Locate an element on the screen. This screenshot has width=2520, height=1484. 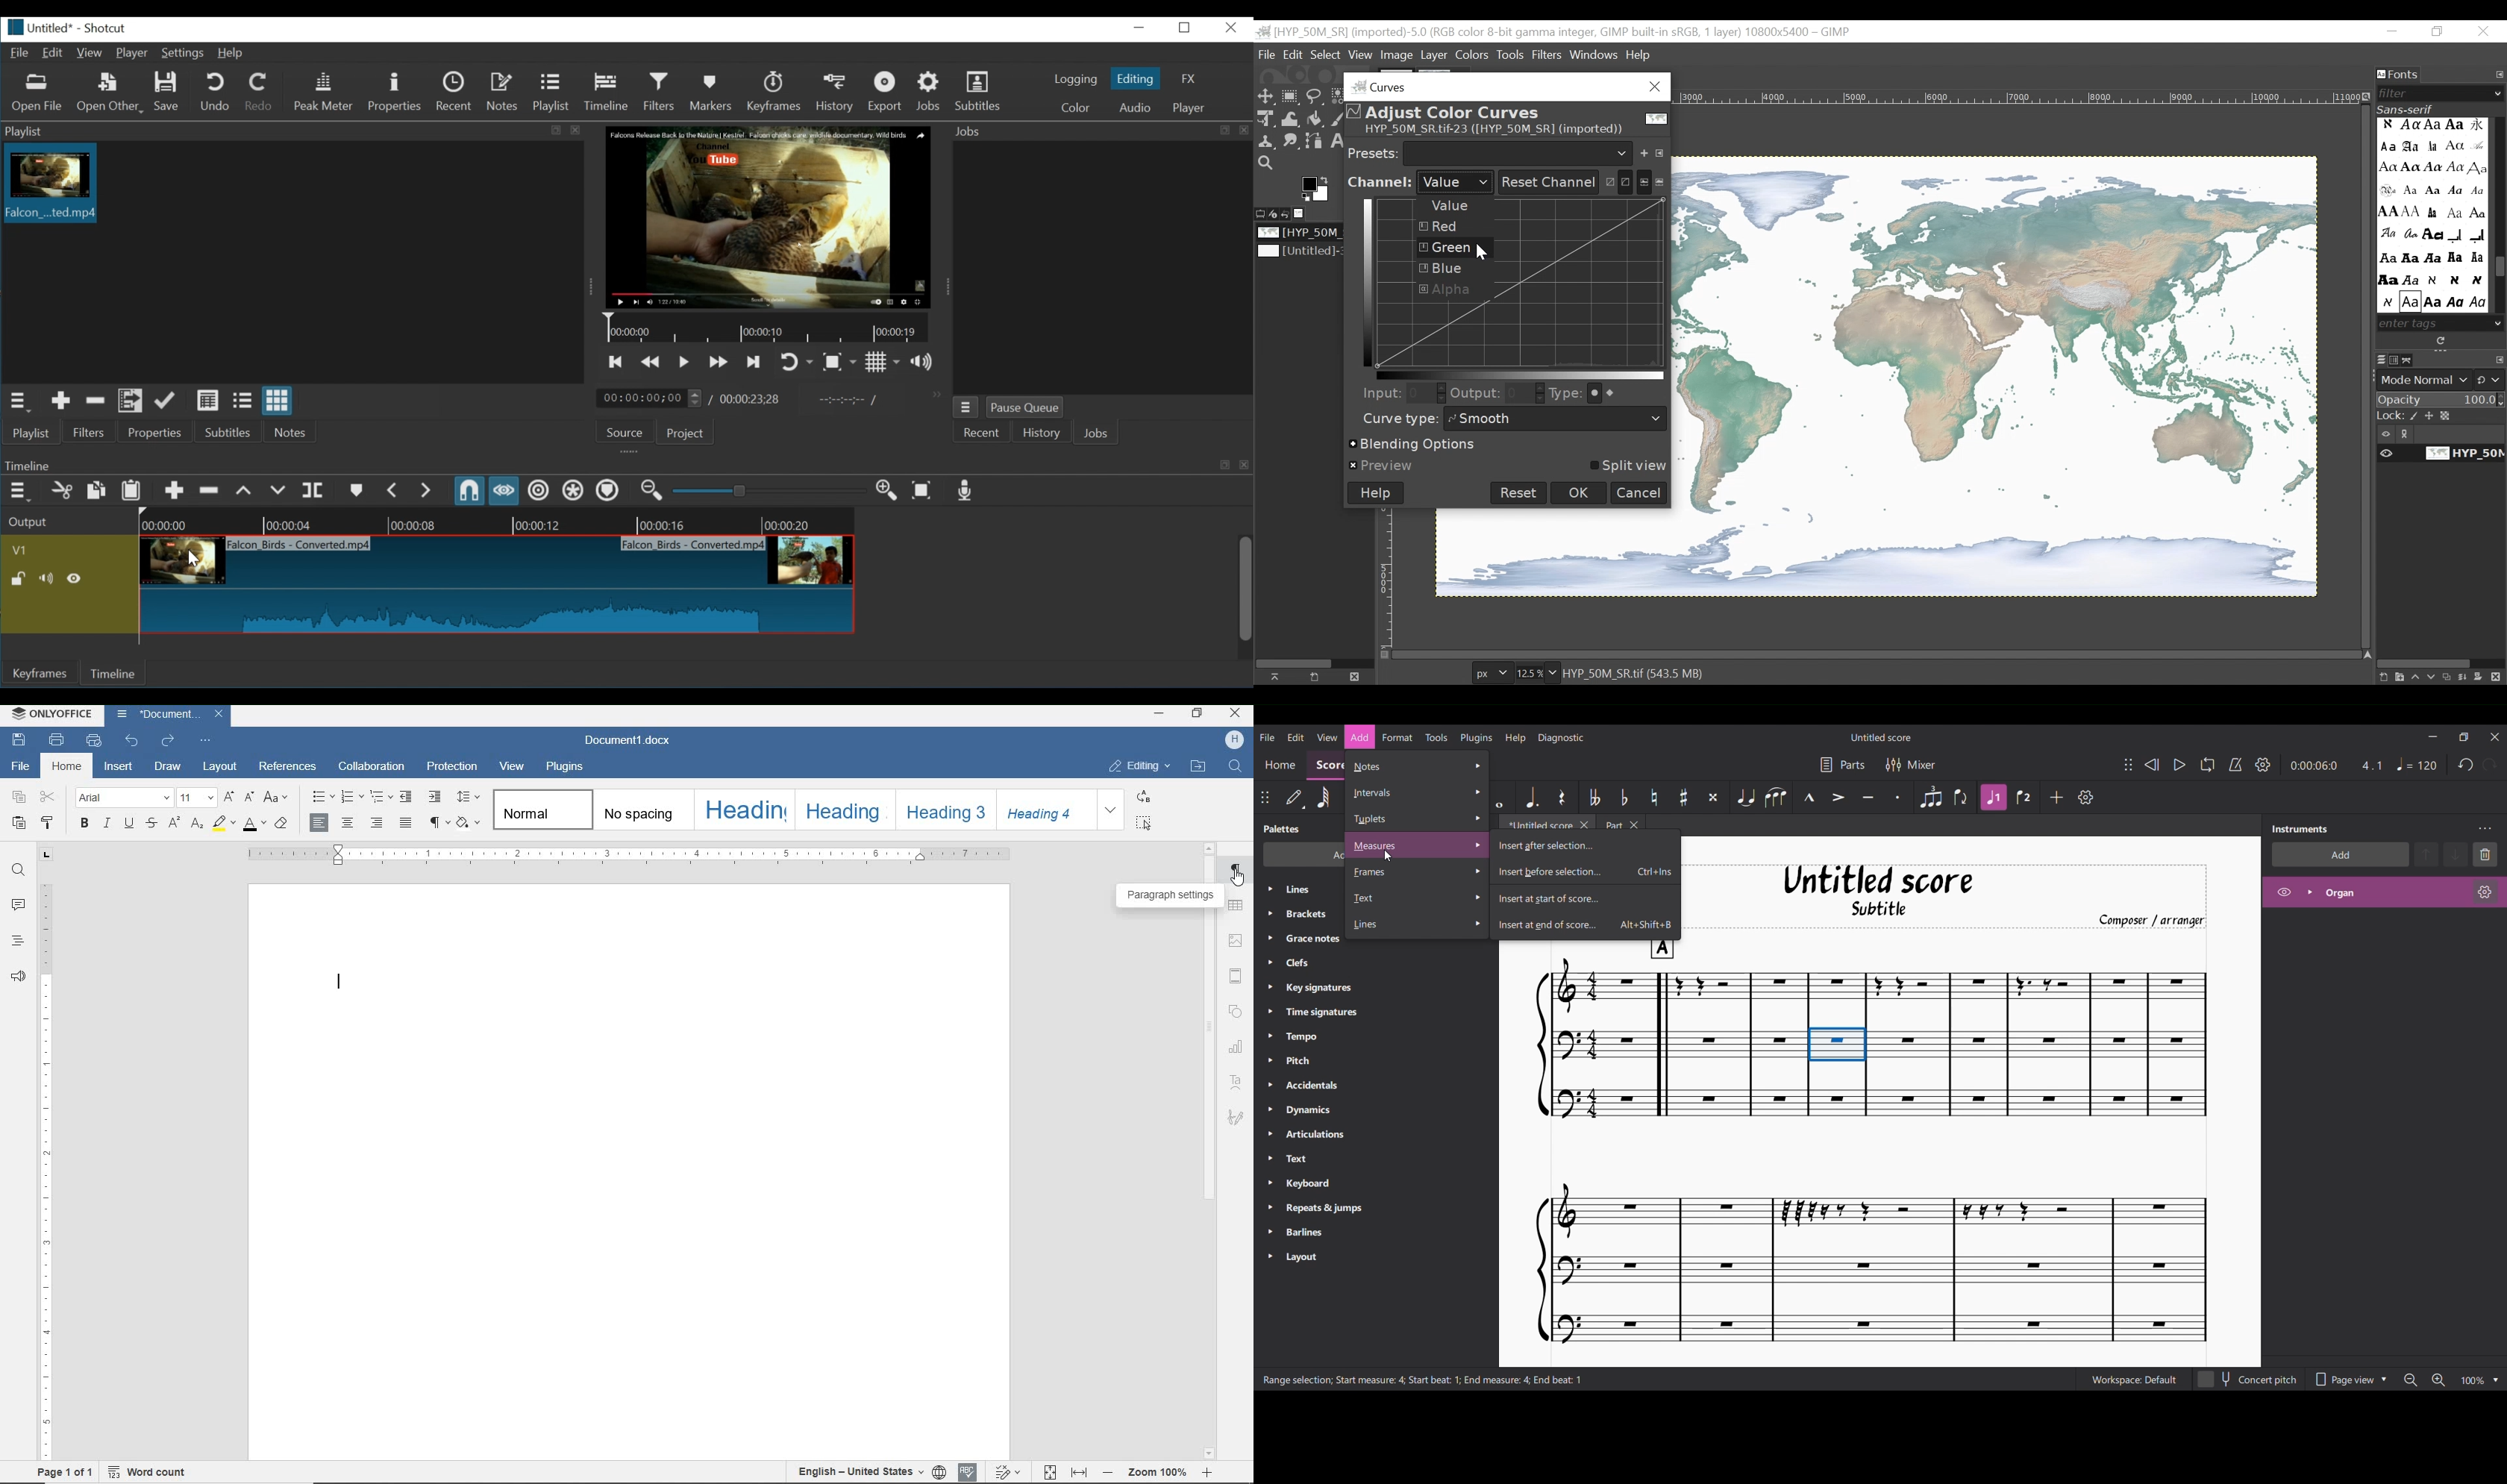
Tenuto is located at coordinates (1868, 798).